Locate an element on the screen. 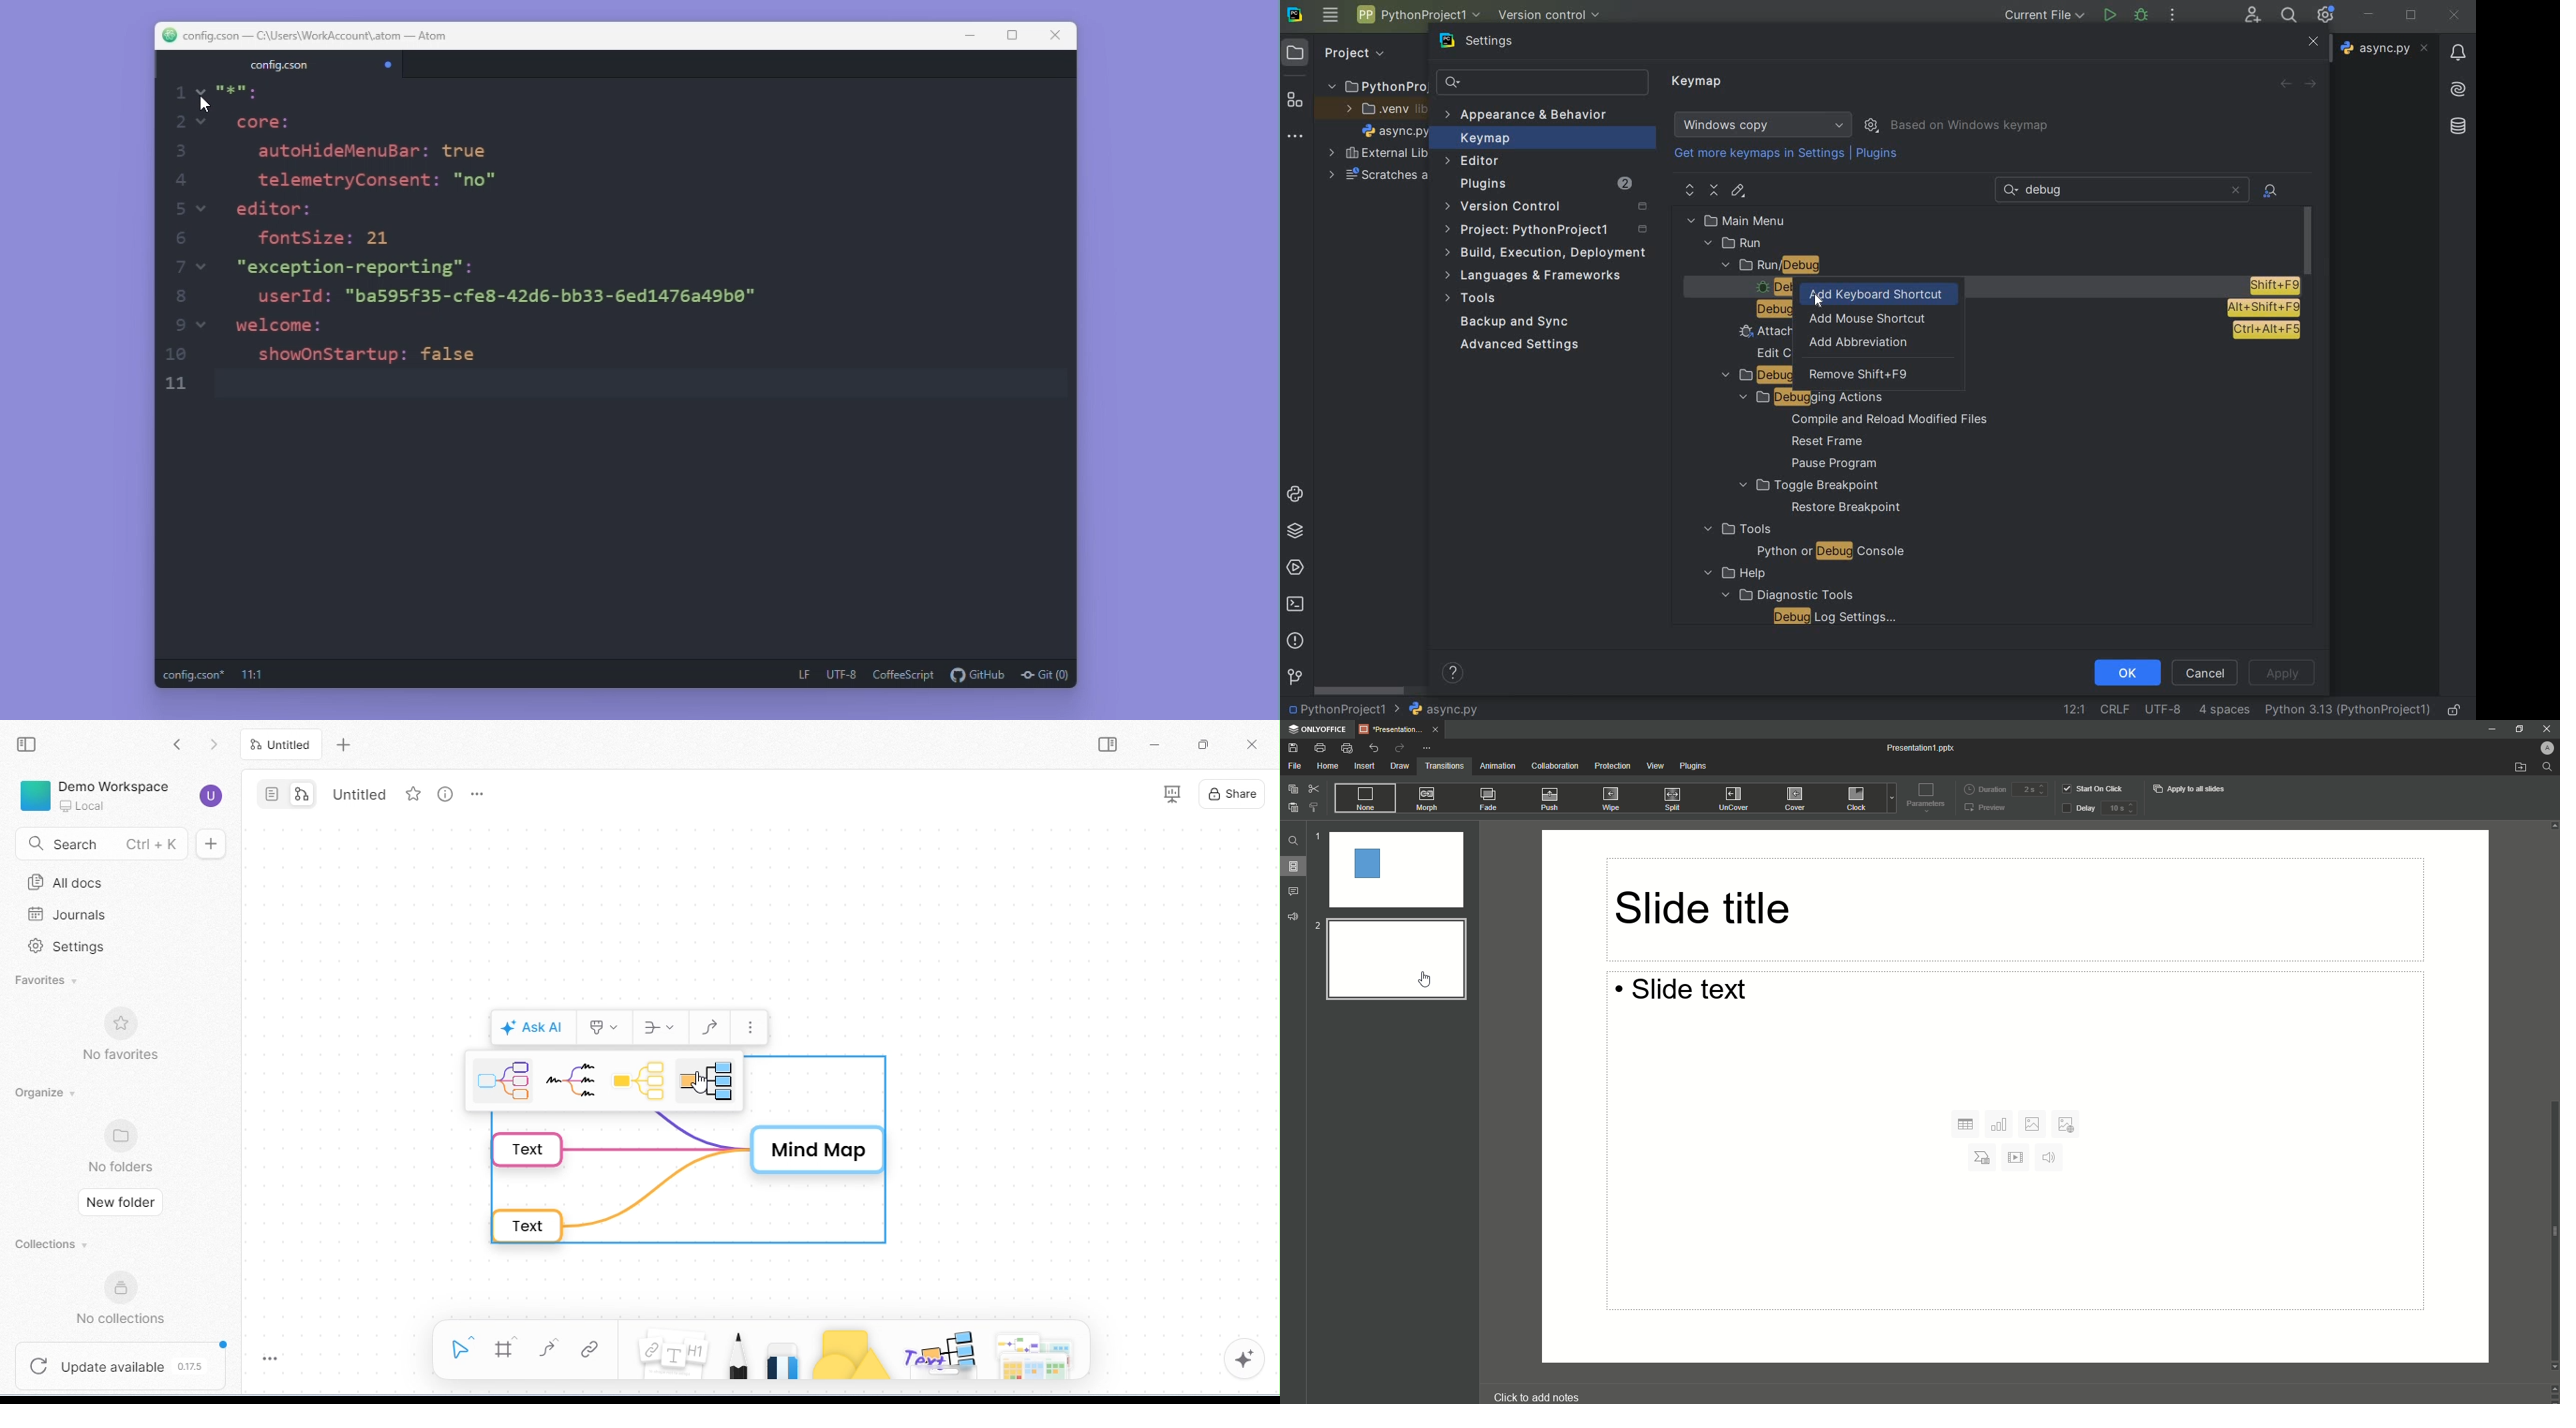  new tab is located at coordinates (341, 745).